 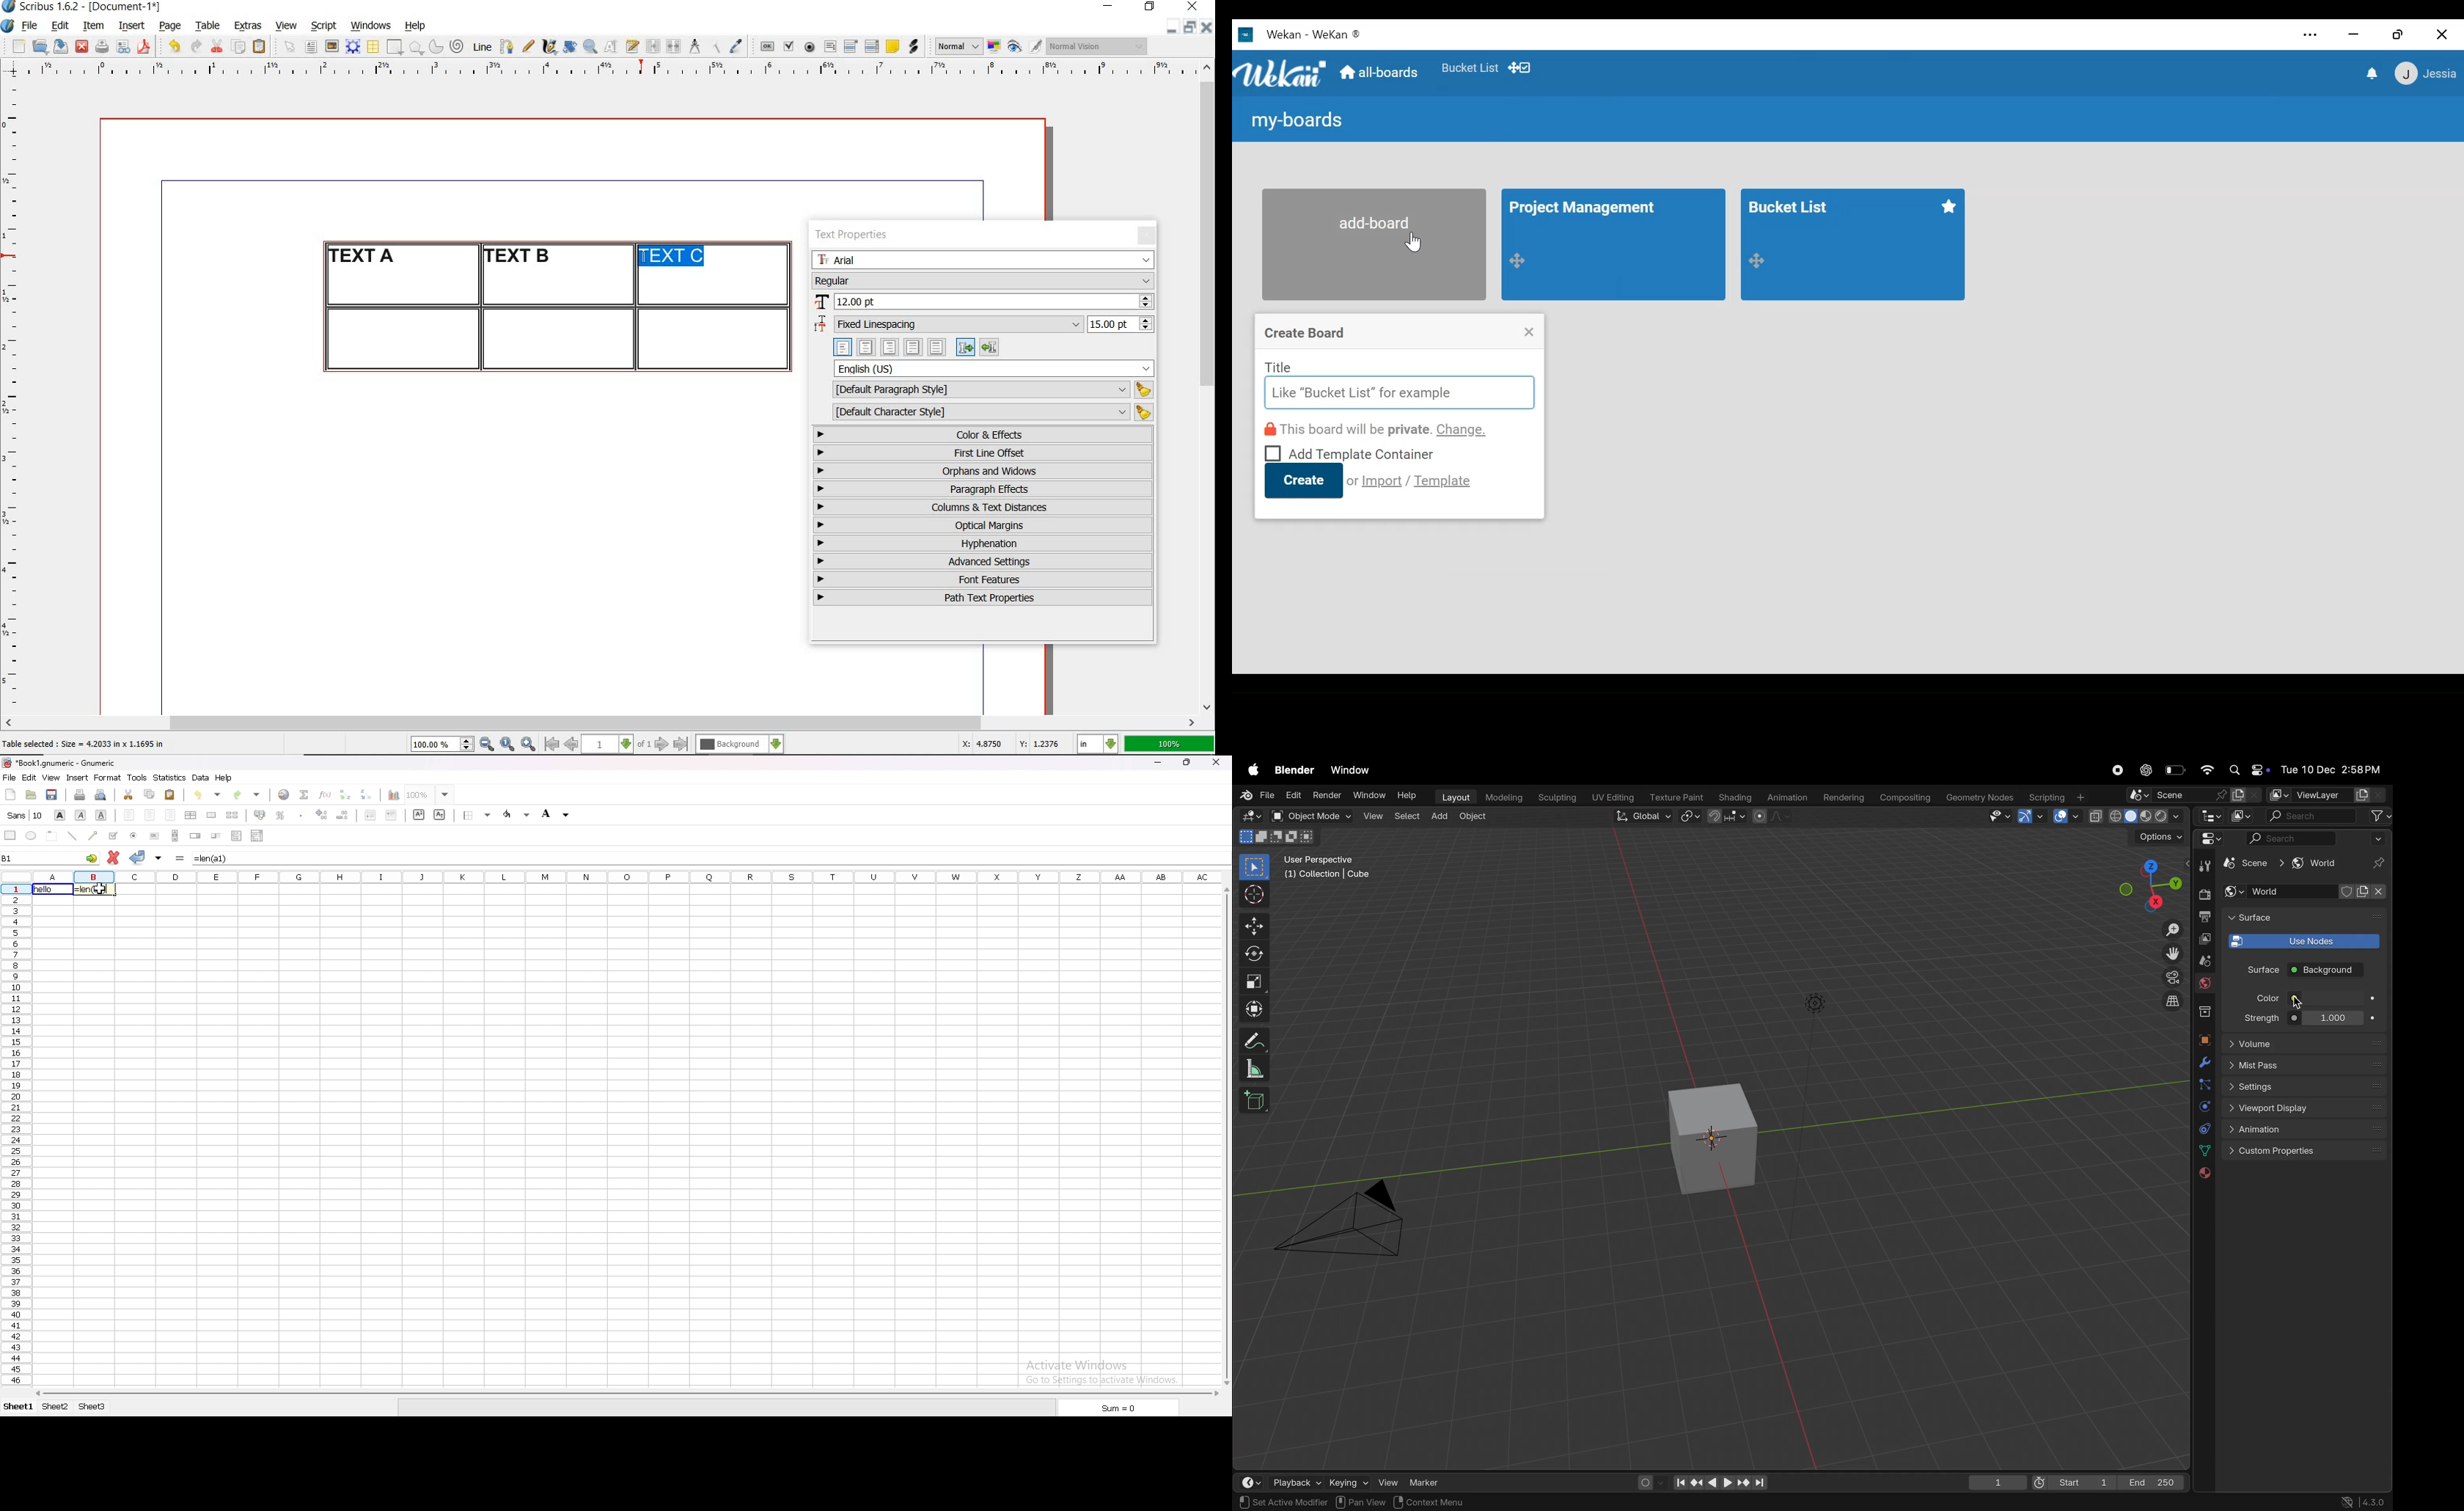 I want to click on sum, so click(x=304, y=794).